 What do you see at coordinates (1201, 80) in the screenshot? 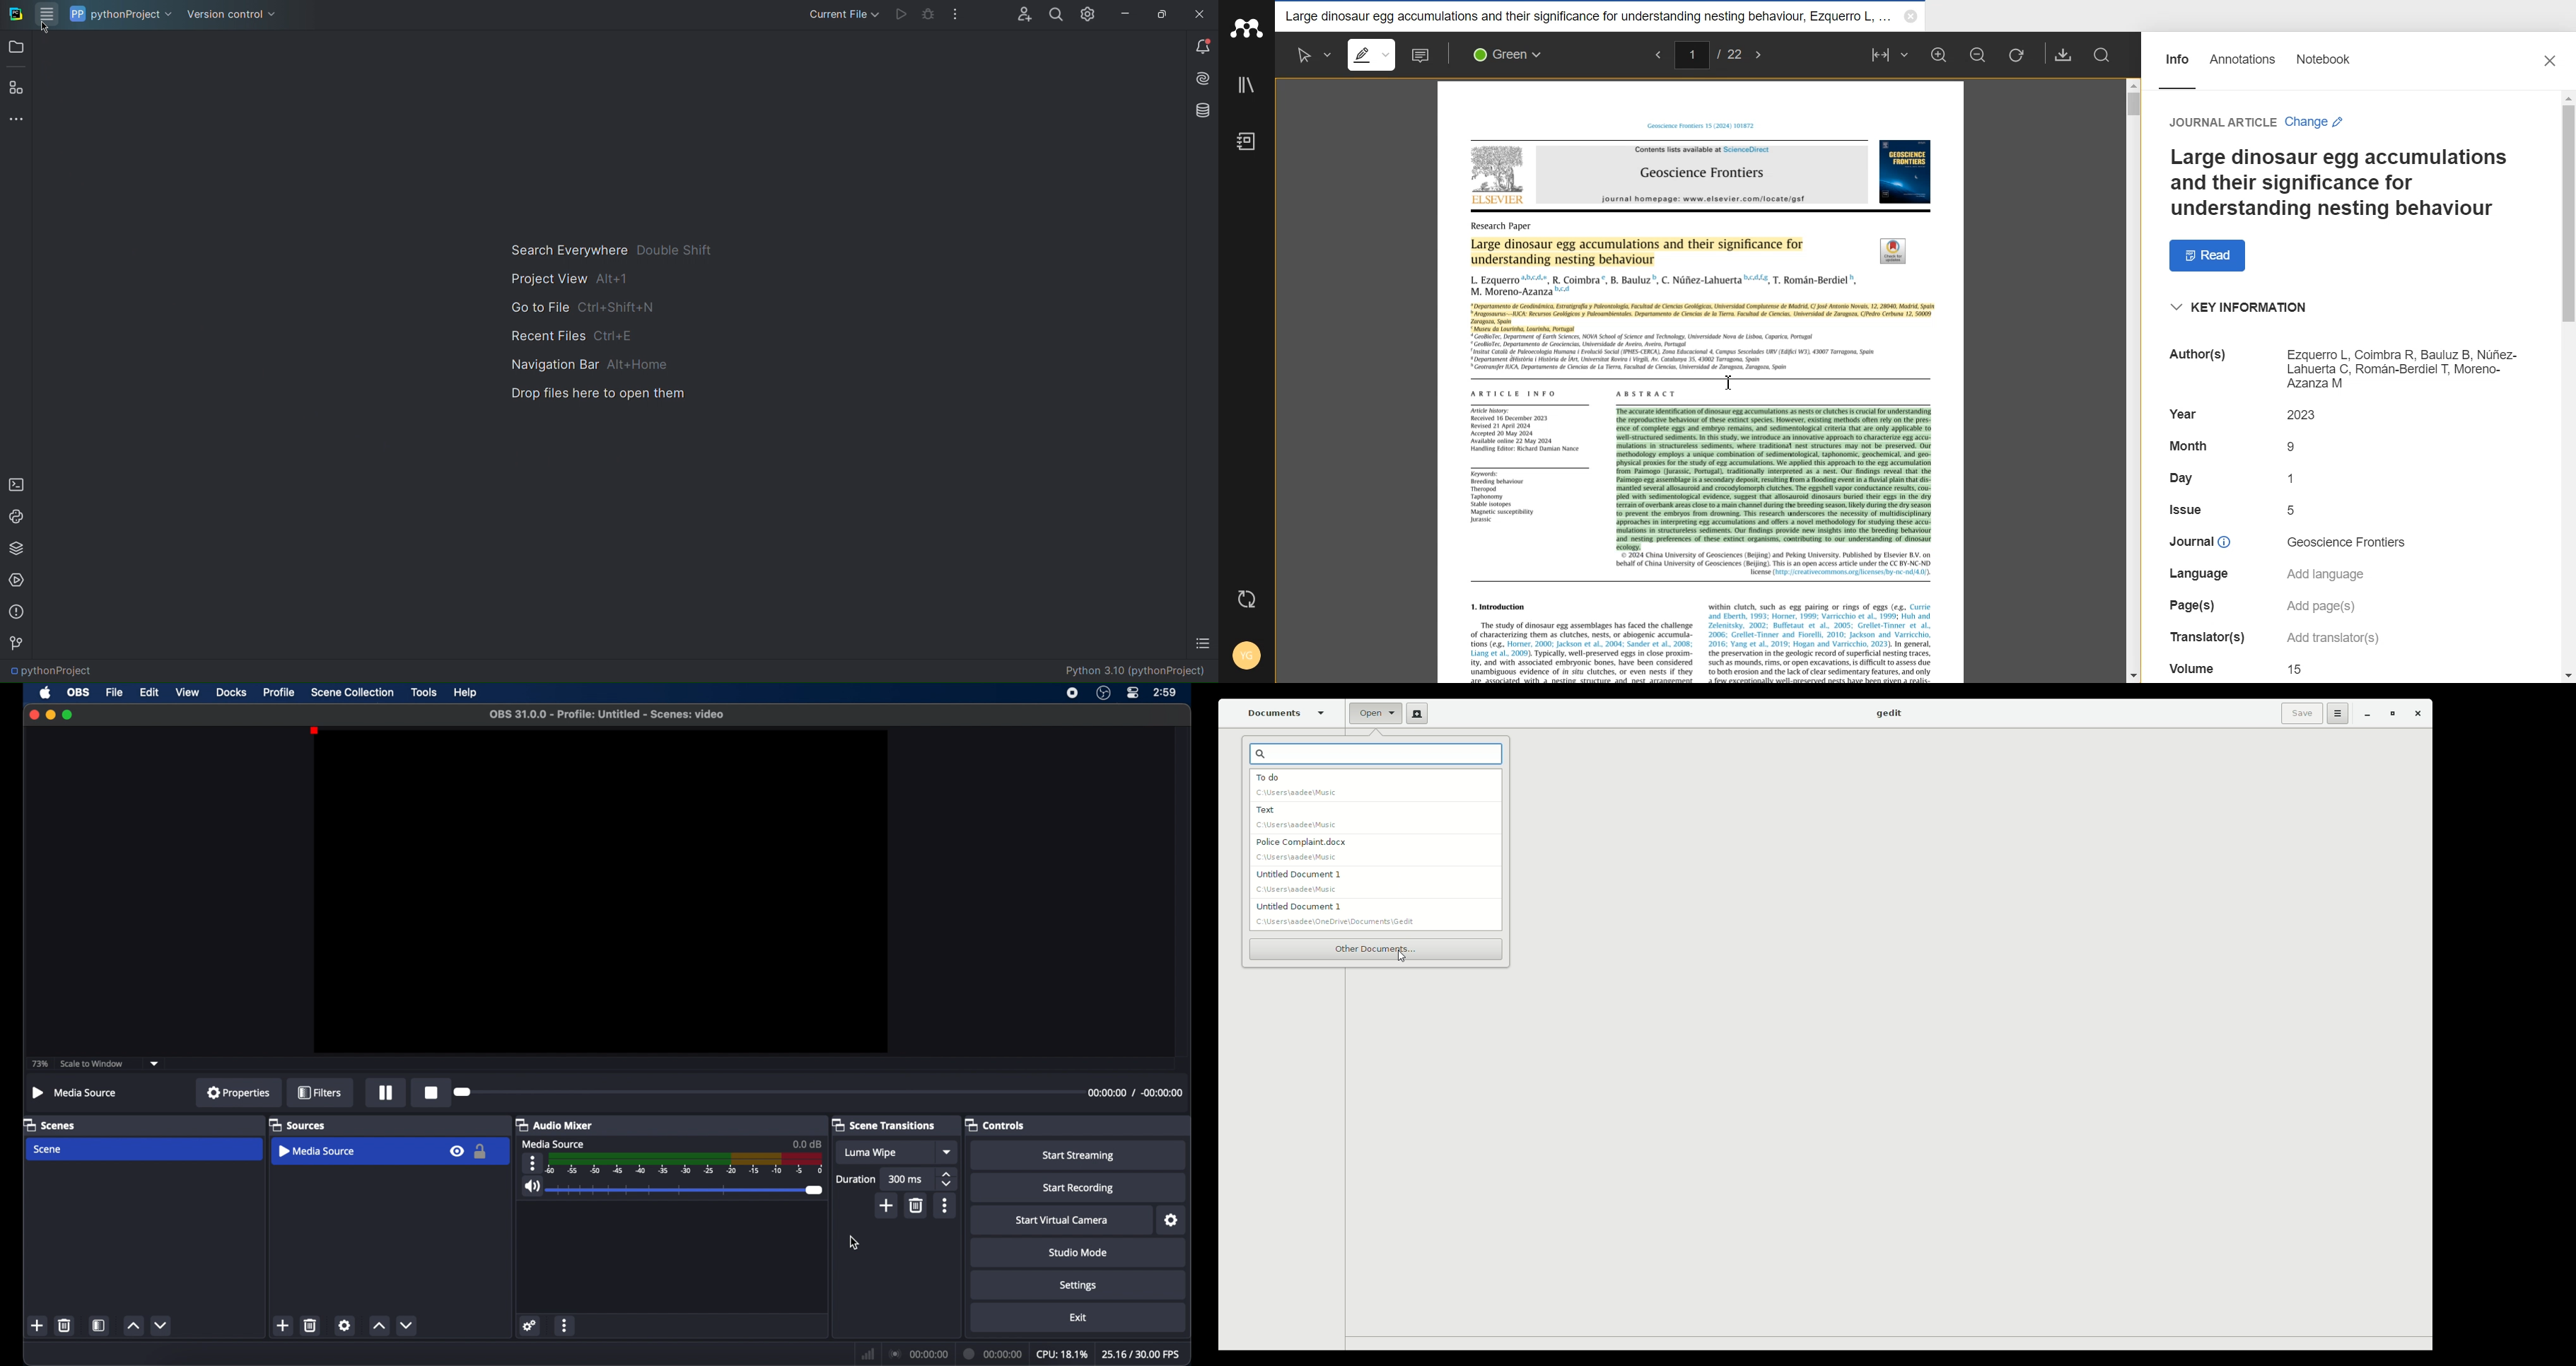
I see `Install AI Assistant` at bounding box center [1201, 80].